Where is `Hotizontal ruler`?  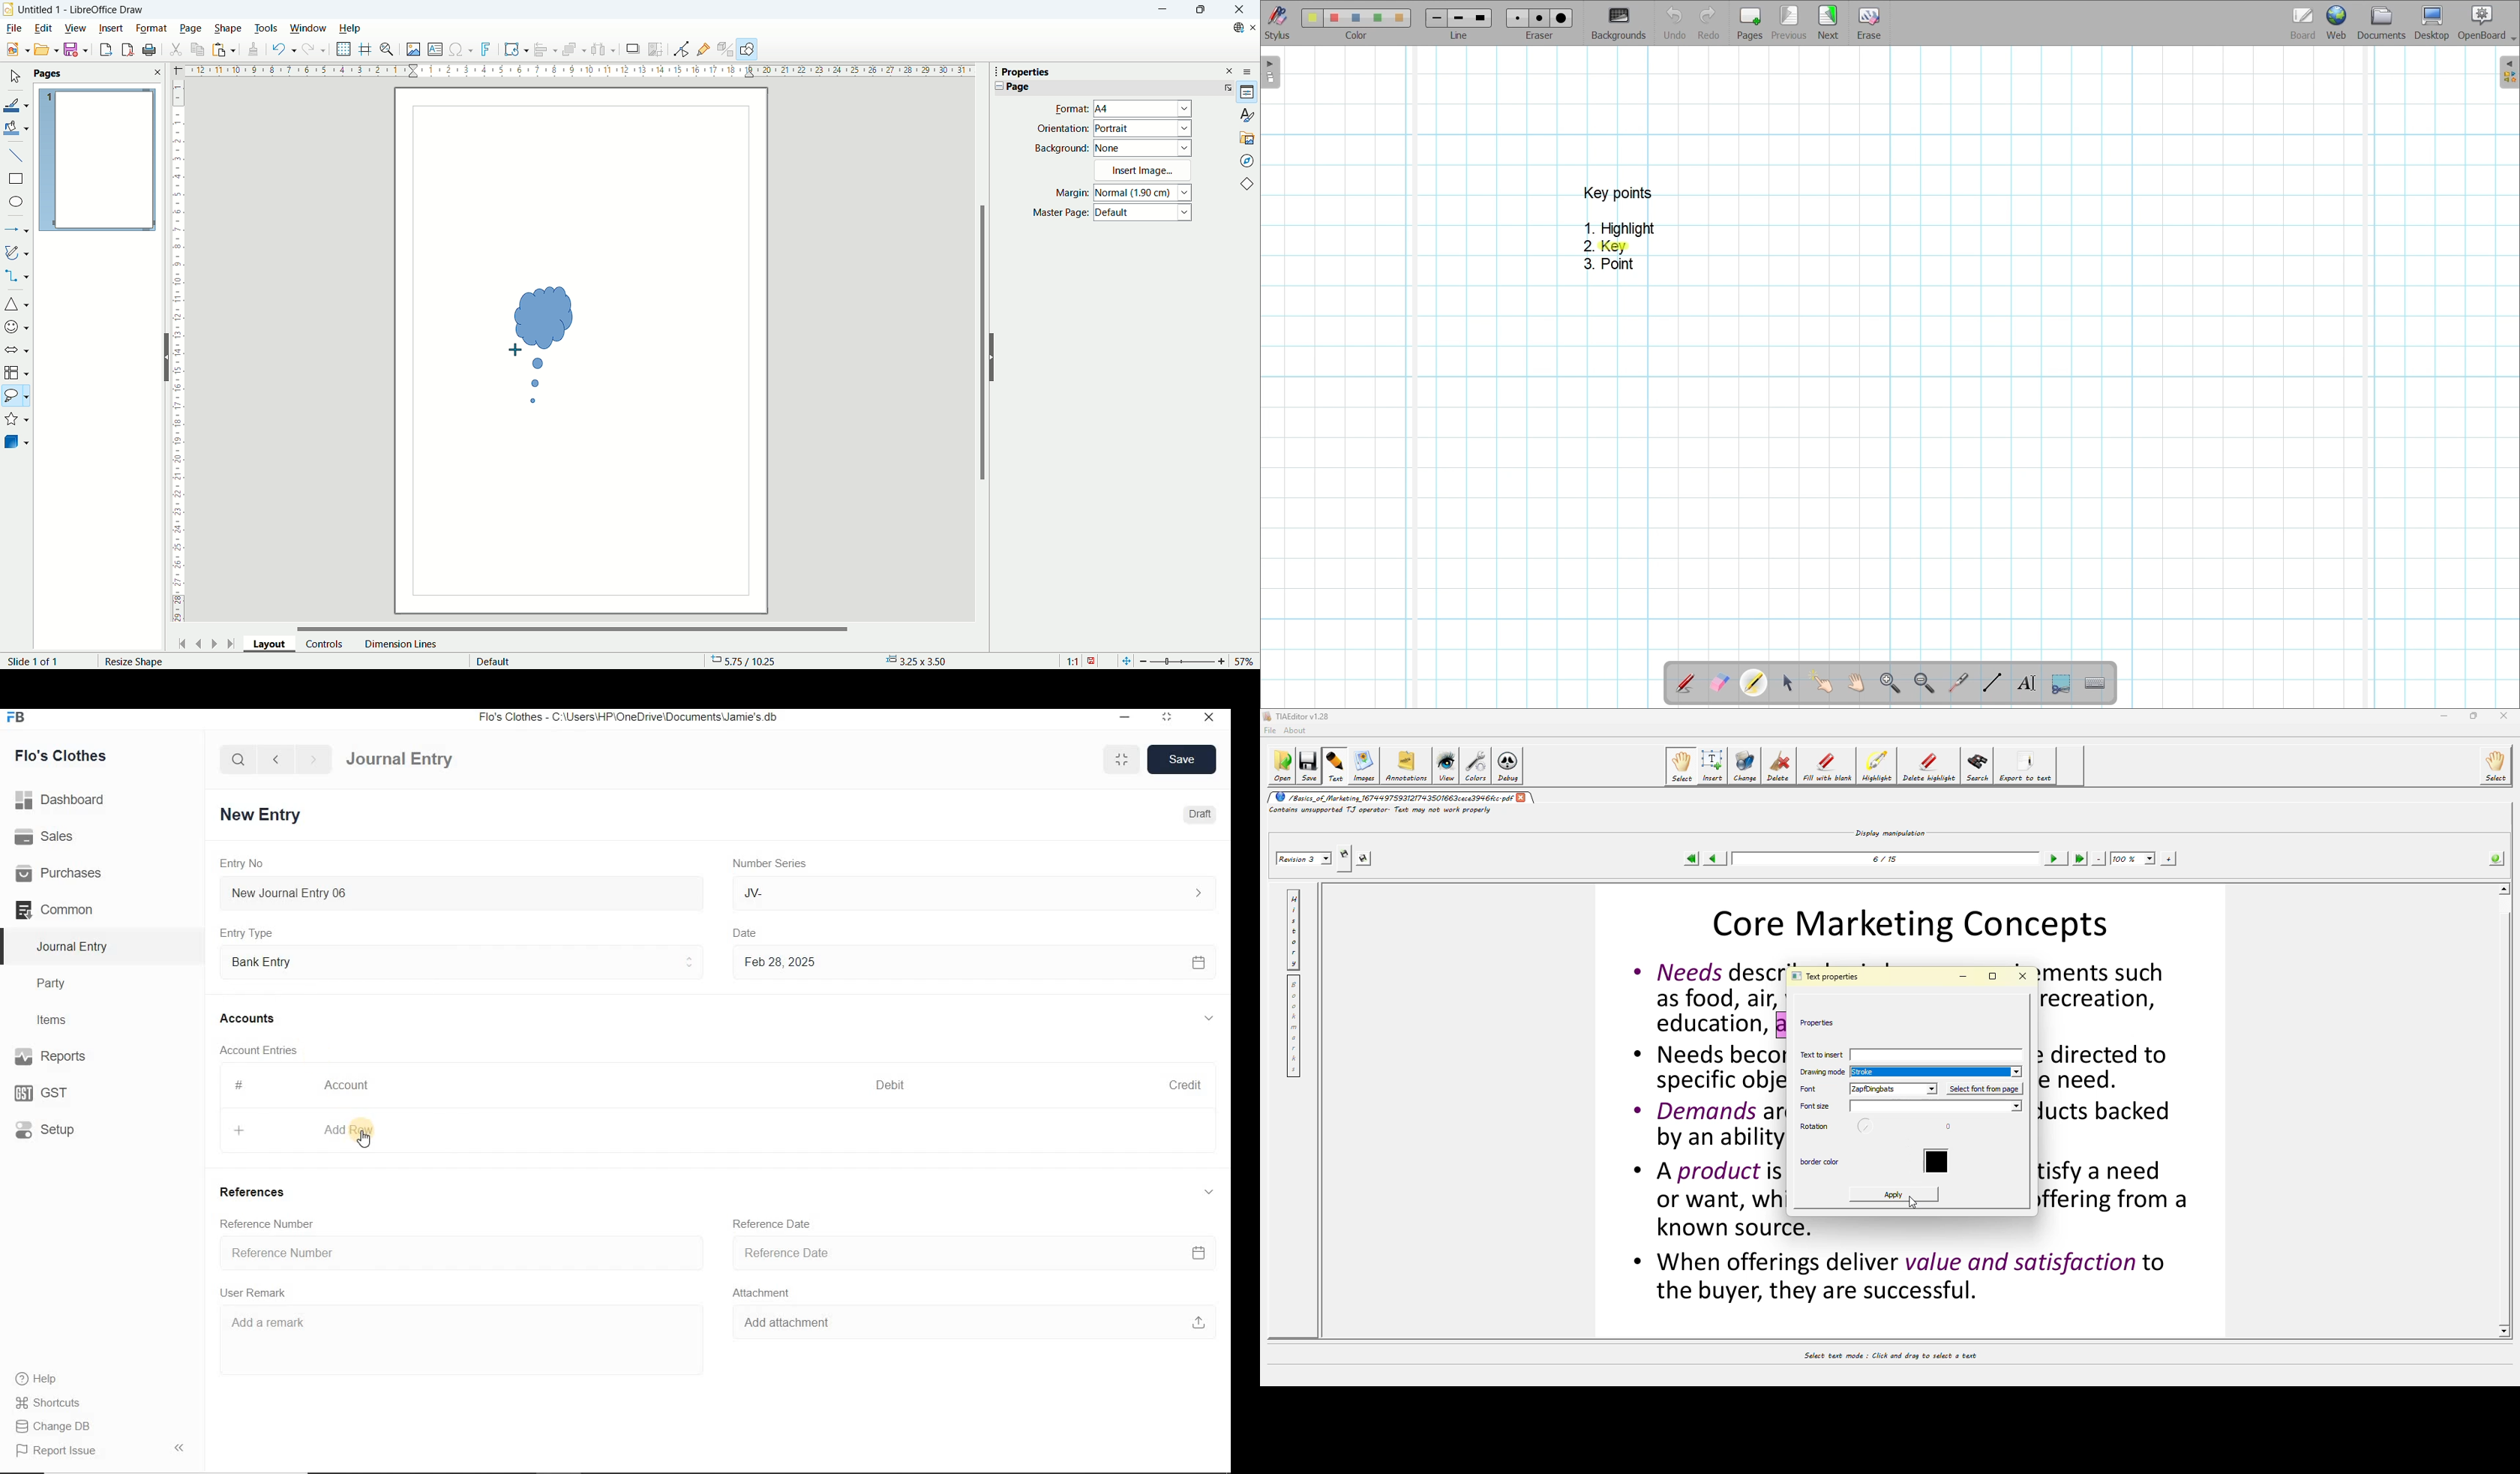 Hotizontal ruler is located at coordinates (579, 72).